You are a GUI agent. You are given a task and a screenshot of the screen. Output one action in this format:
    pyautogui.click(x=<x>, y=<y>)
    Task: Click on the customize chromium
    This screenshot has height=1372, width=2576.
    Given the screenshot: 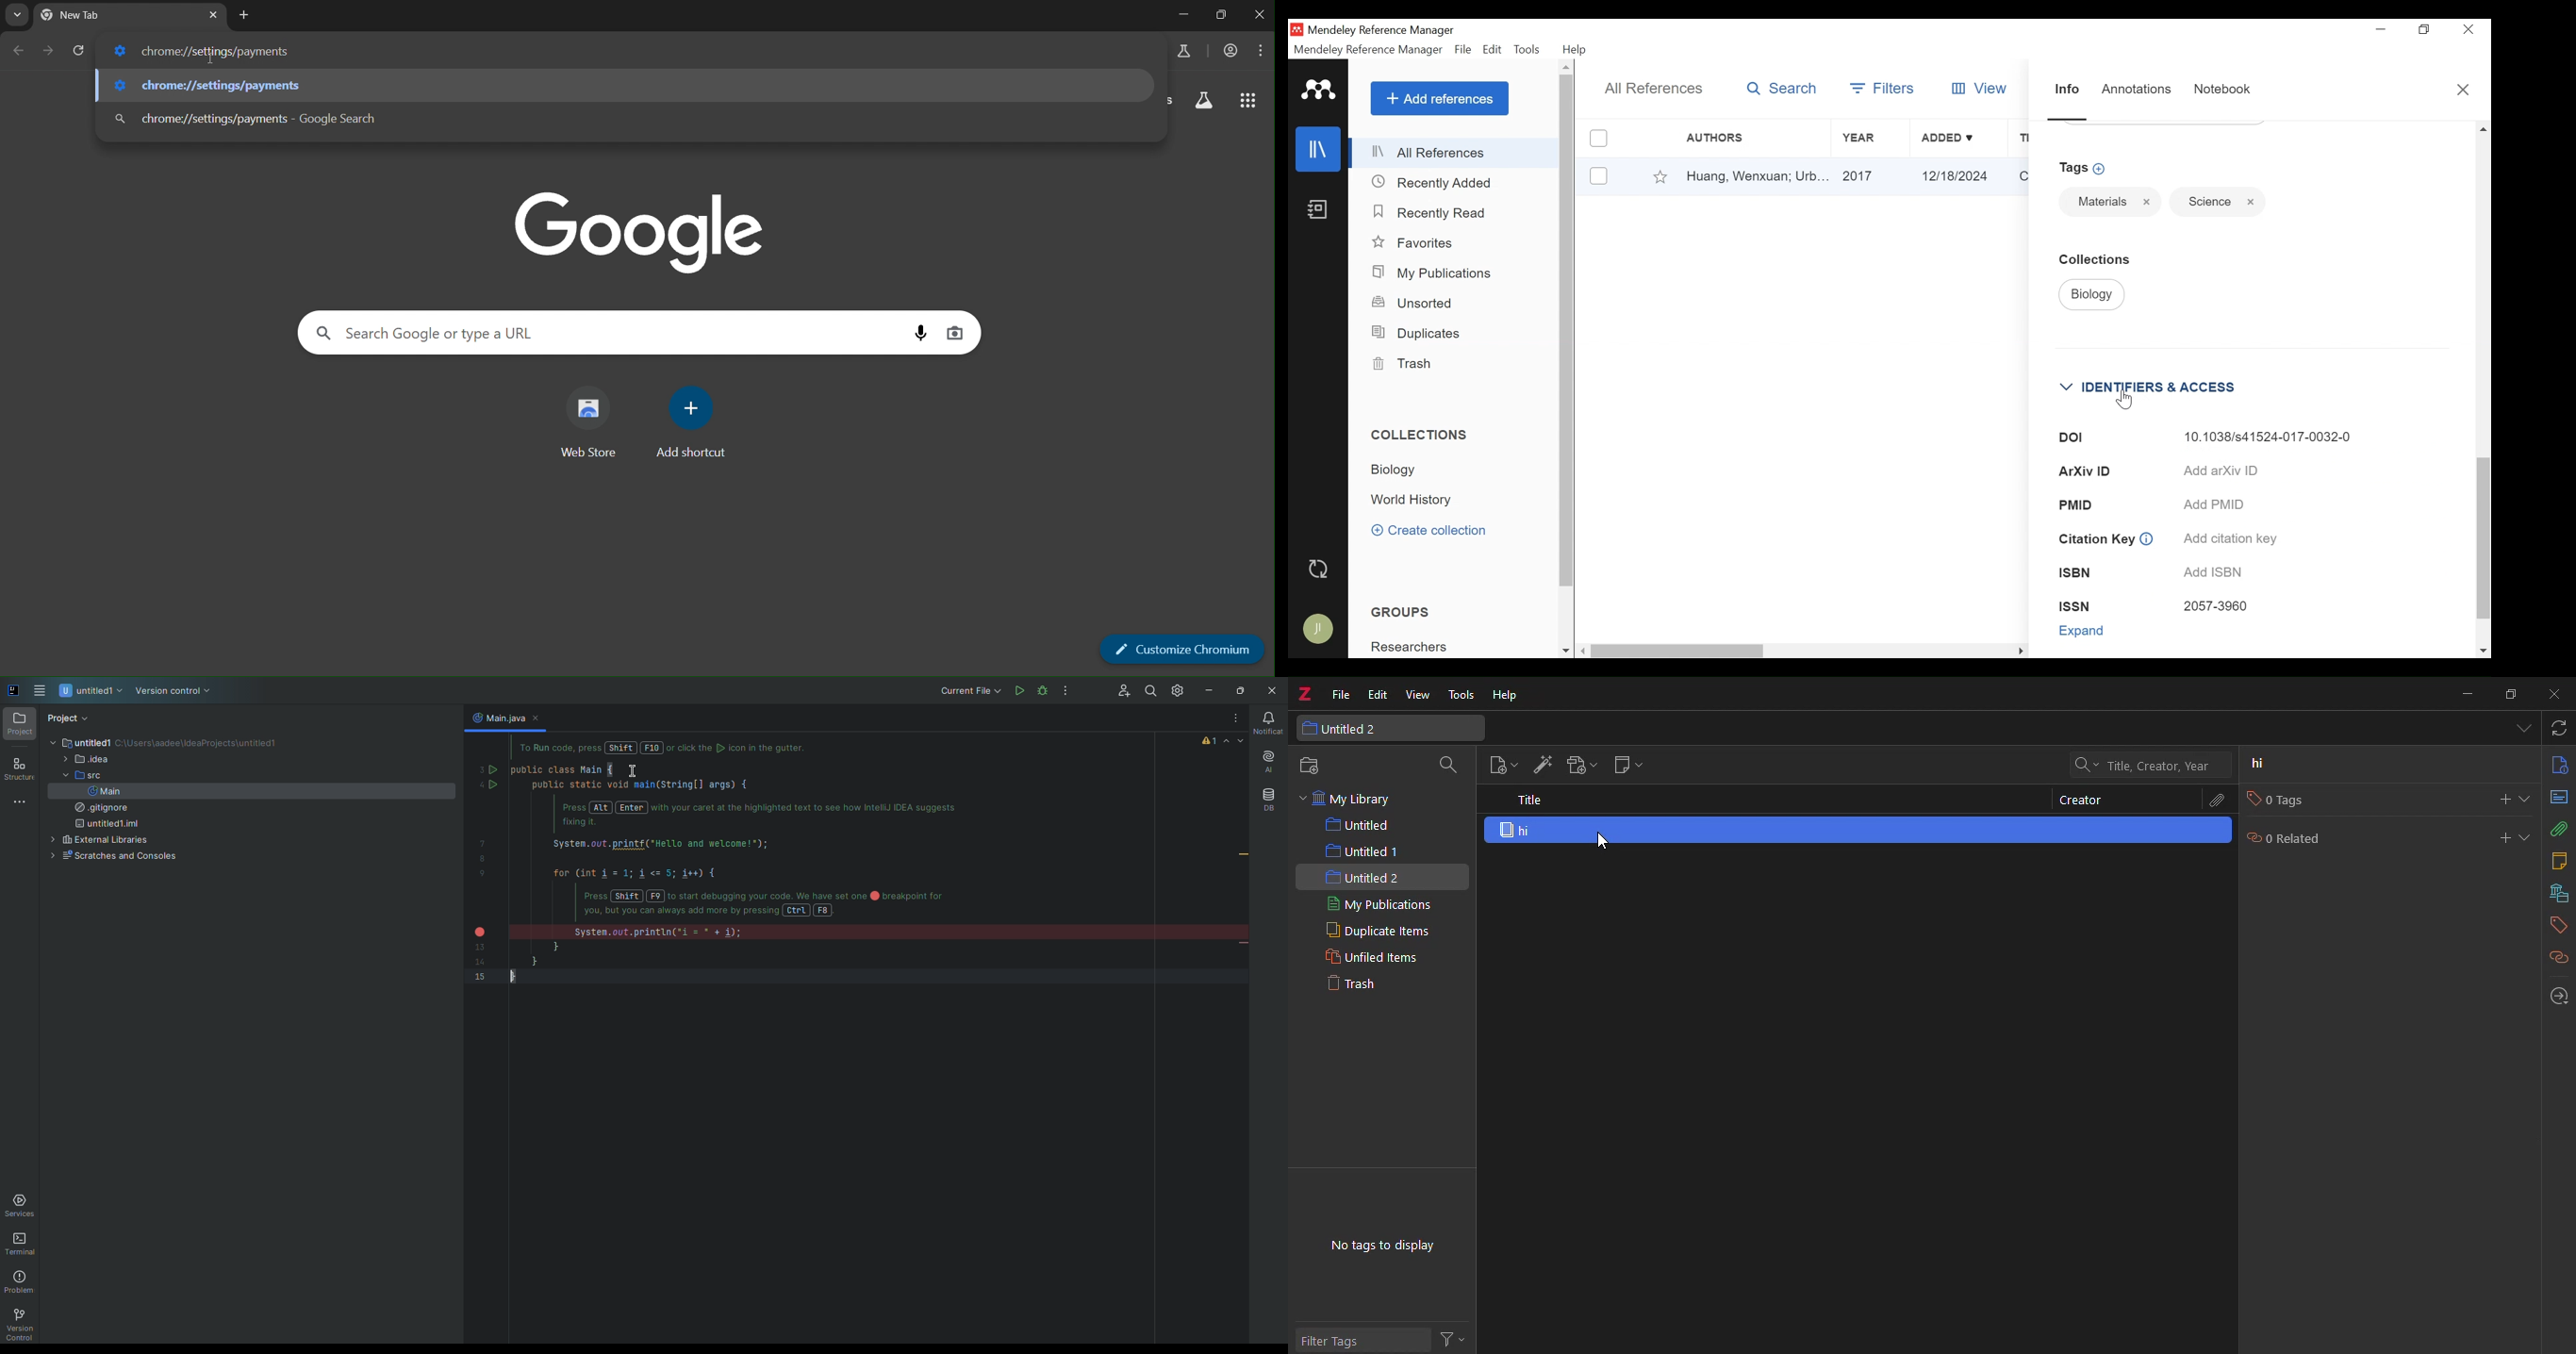 What is the action you would take?
    pyautogui.click(x=1179, y=649)
    